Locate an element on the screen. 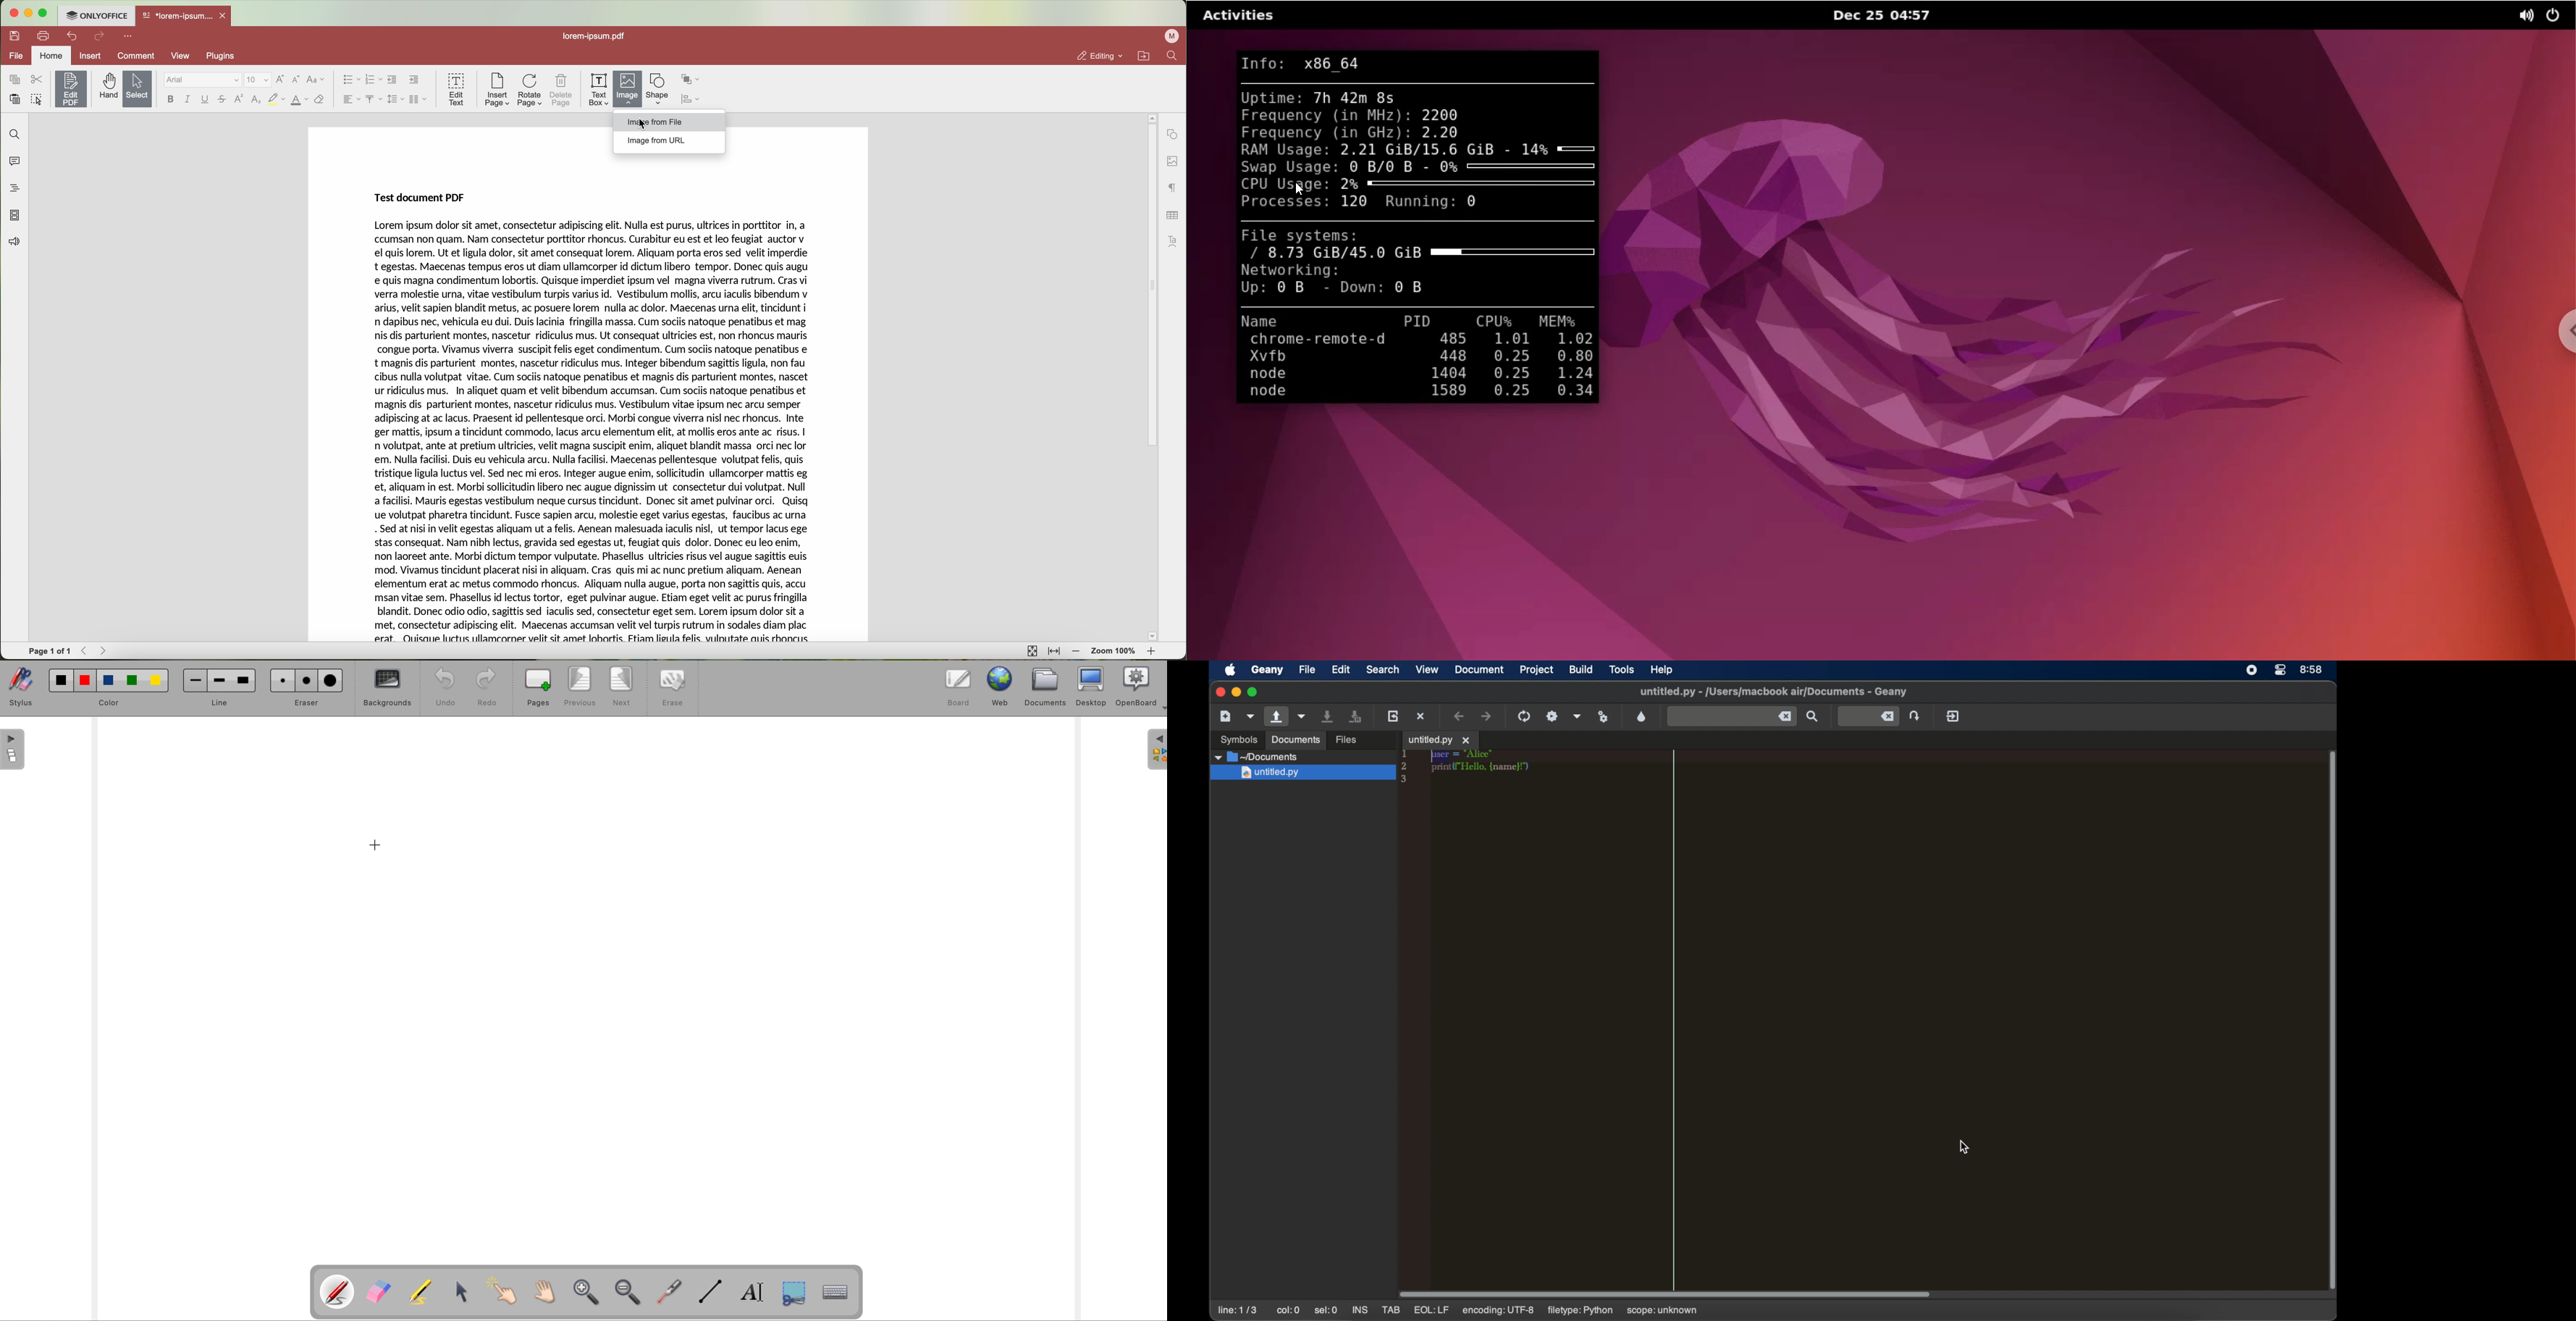 The width and height of the screenshot is (2576, 1344). hand is located at coordinates (107, 86).